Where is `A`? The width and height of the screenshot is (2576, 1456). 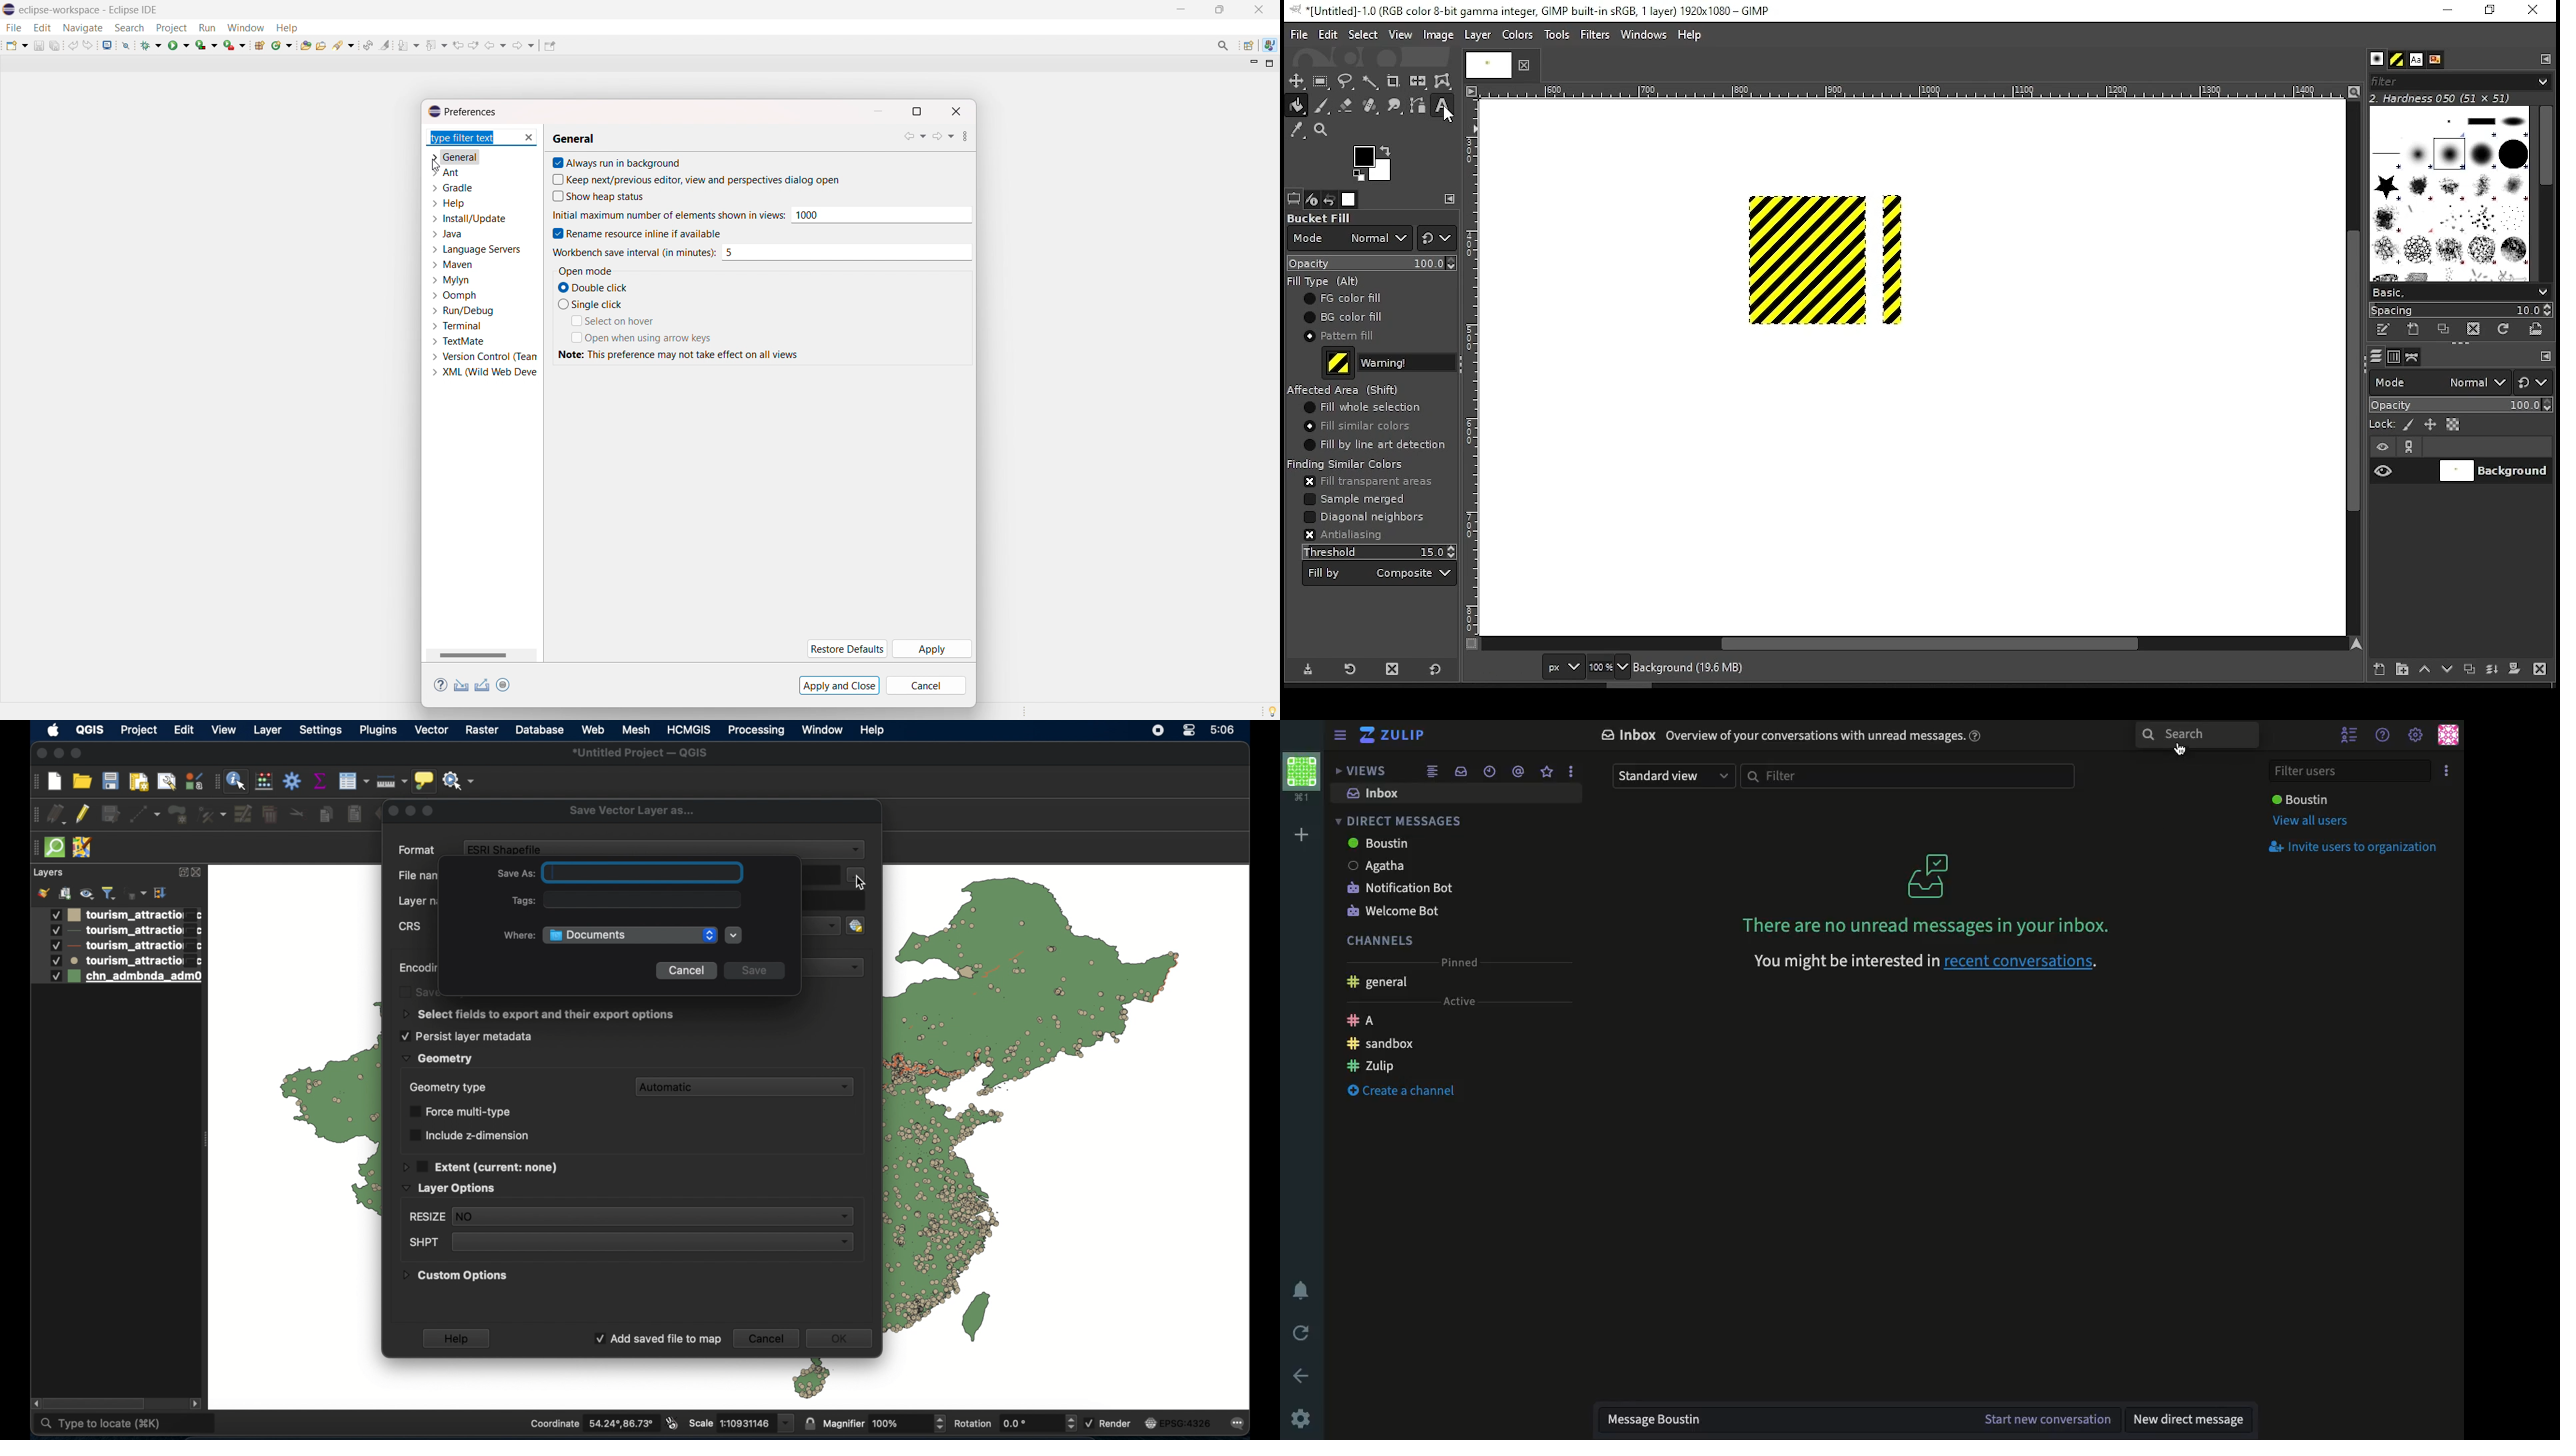
A is located at coordinates (1361, 1021).